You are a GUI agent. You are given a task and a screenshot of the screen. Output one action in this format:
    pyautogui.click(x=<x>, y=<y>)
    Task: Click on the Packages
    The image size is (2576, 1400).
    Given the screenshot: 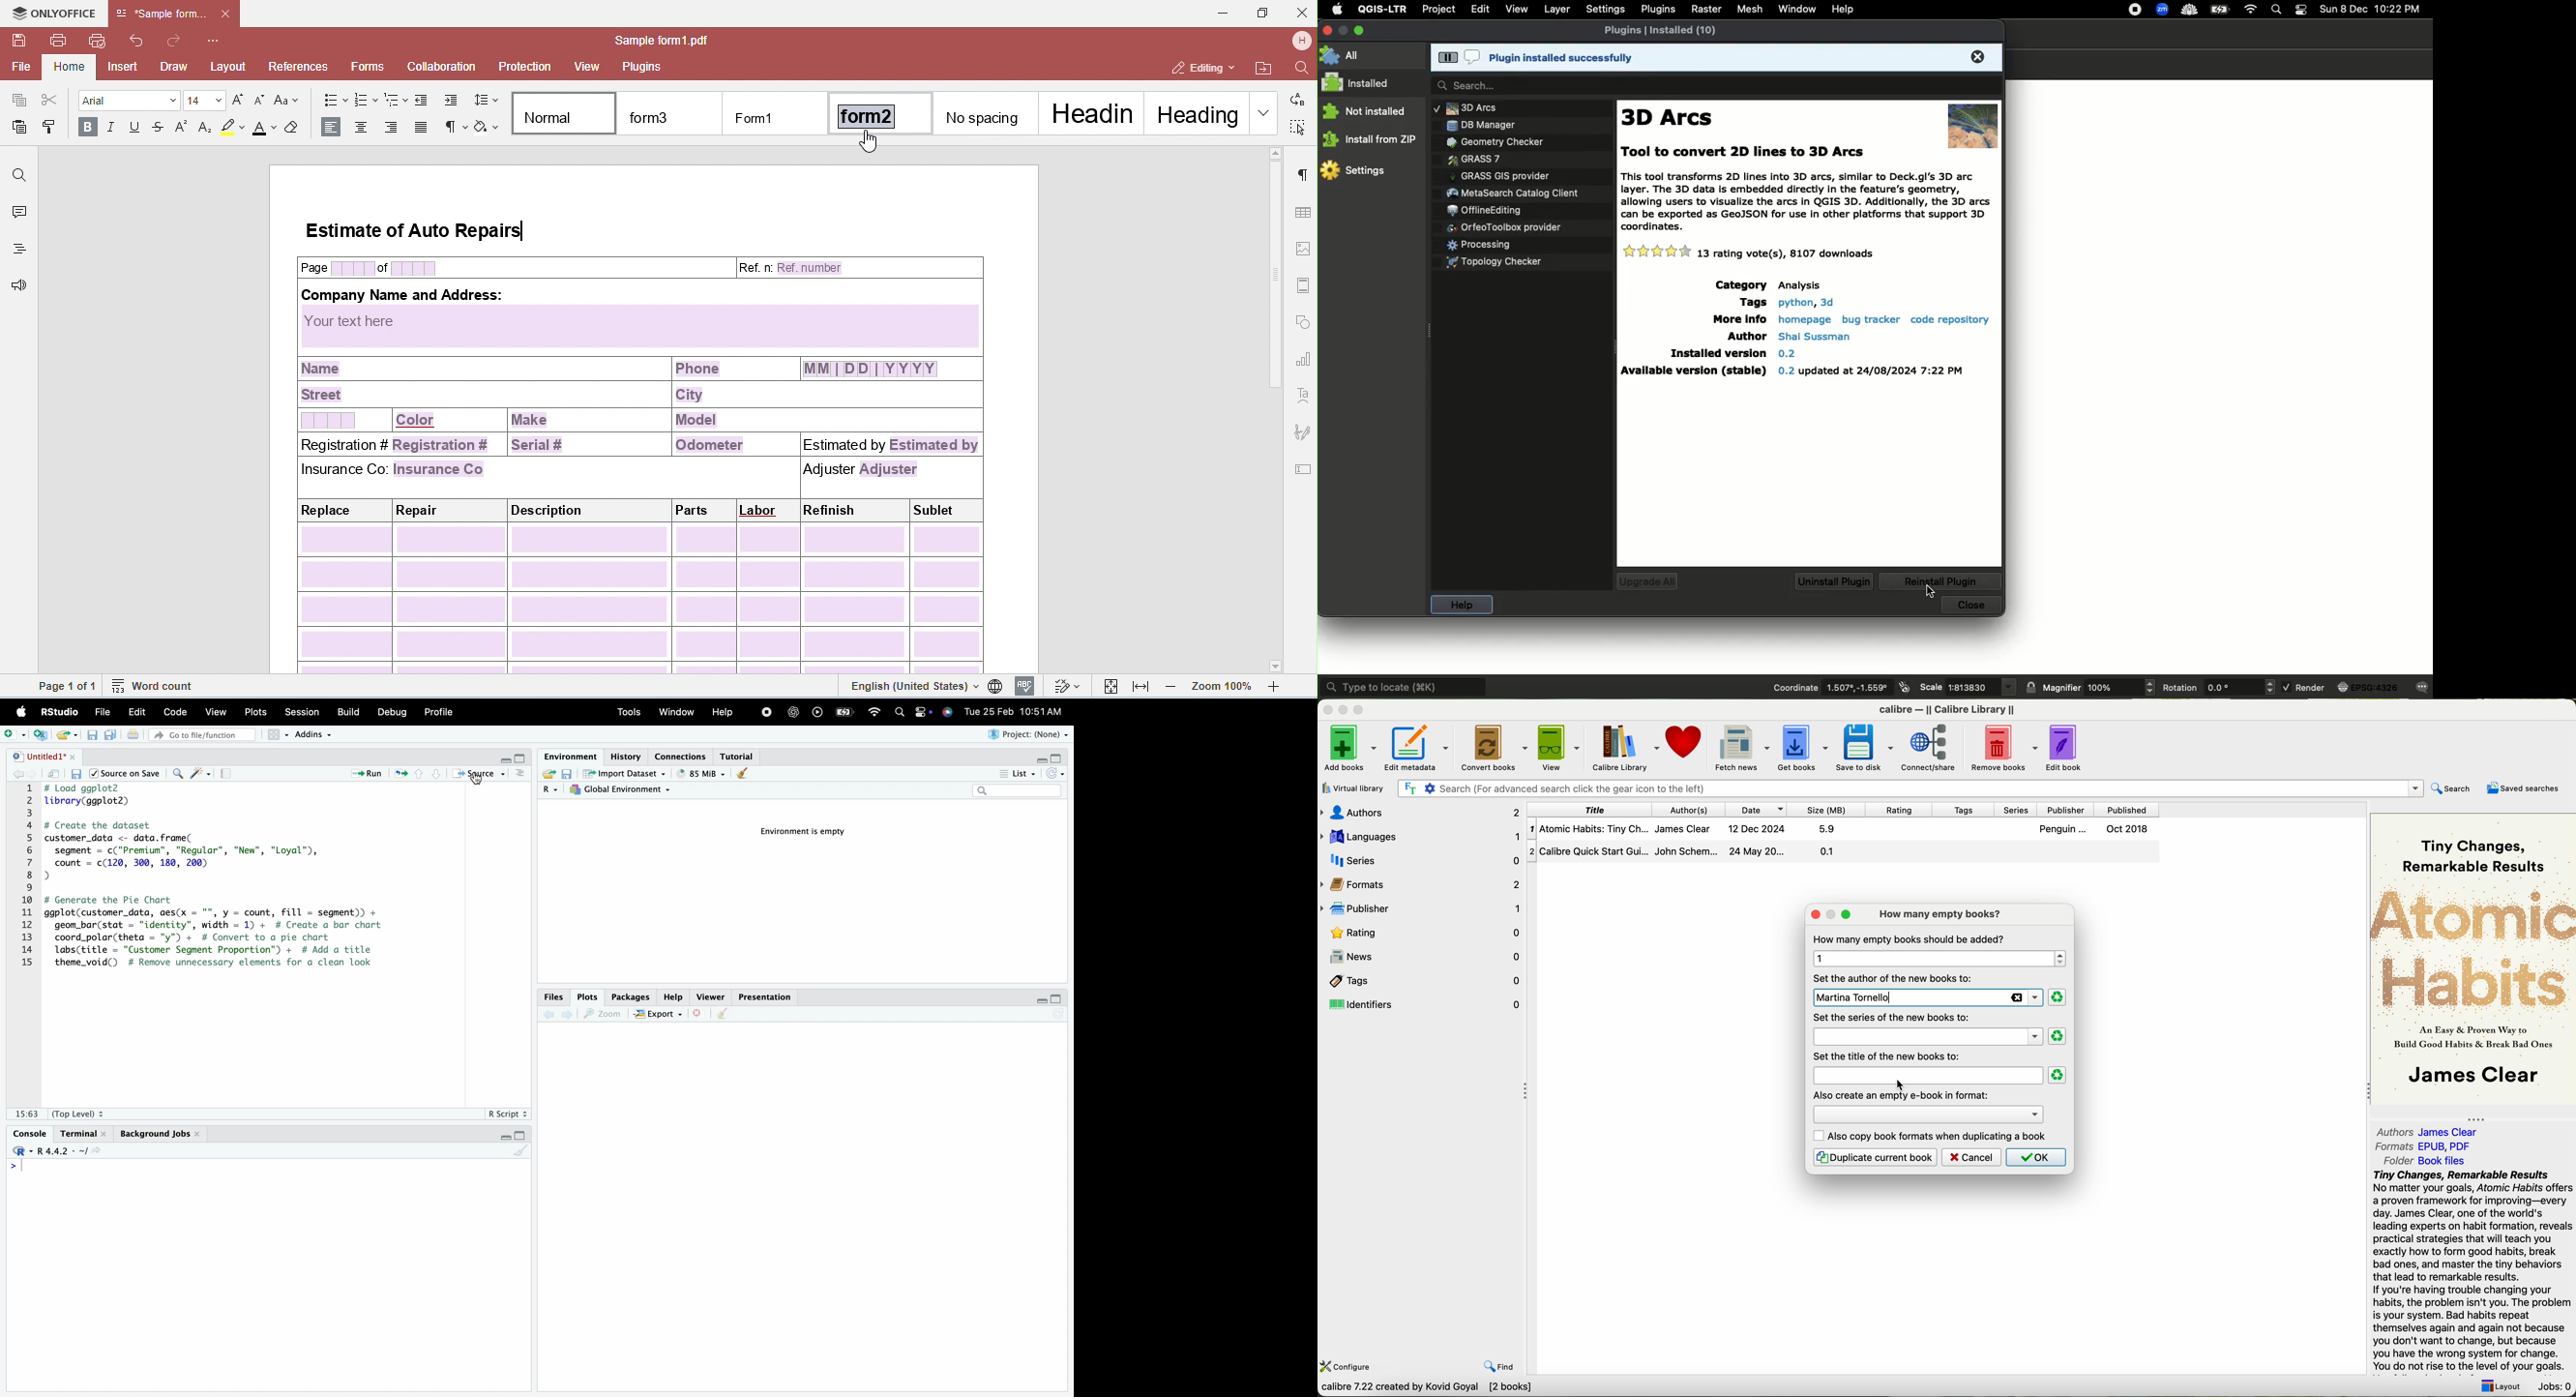 What is the action you would take?
    pyautogui.click(x=627, y=995)
    